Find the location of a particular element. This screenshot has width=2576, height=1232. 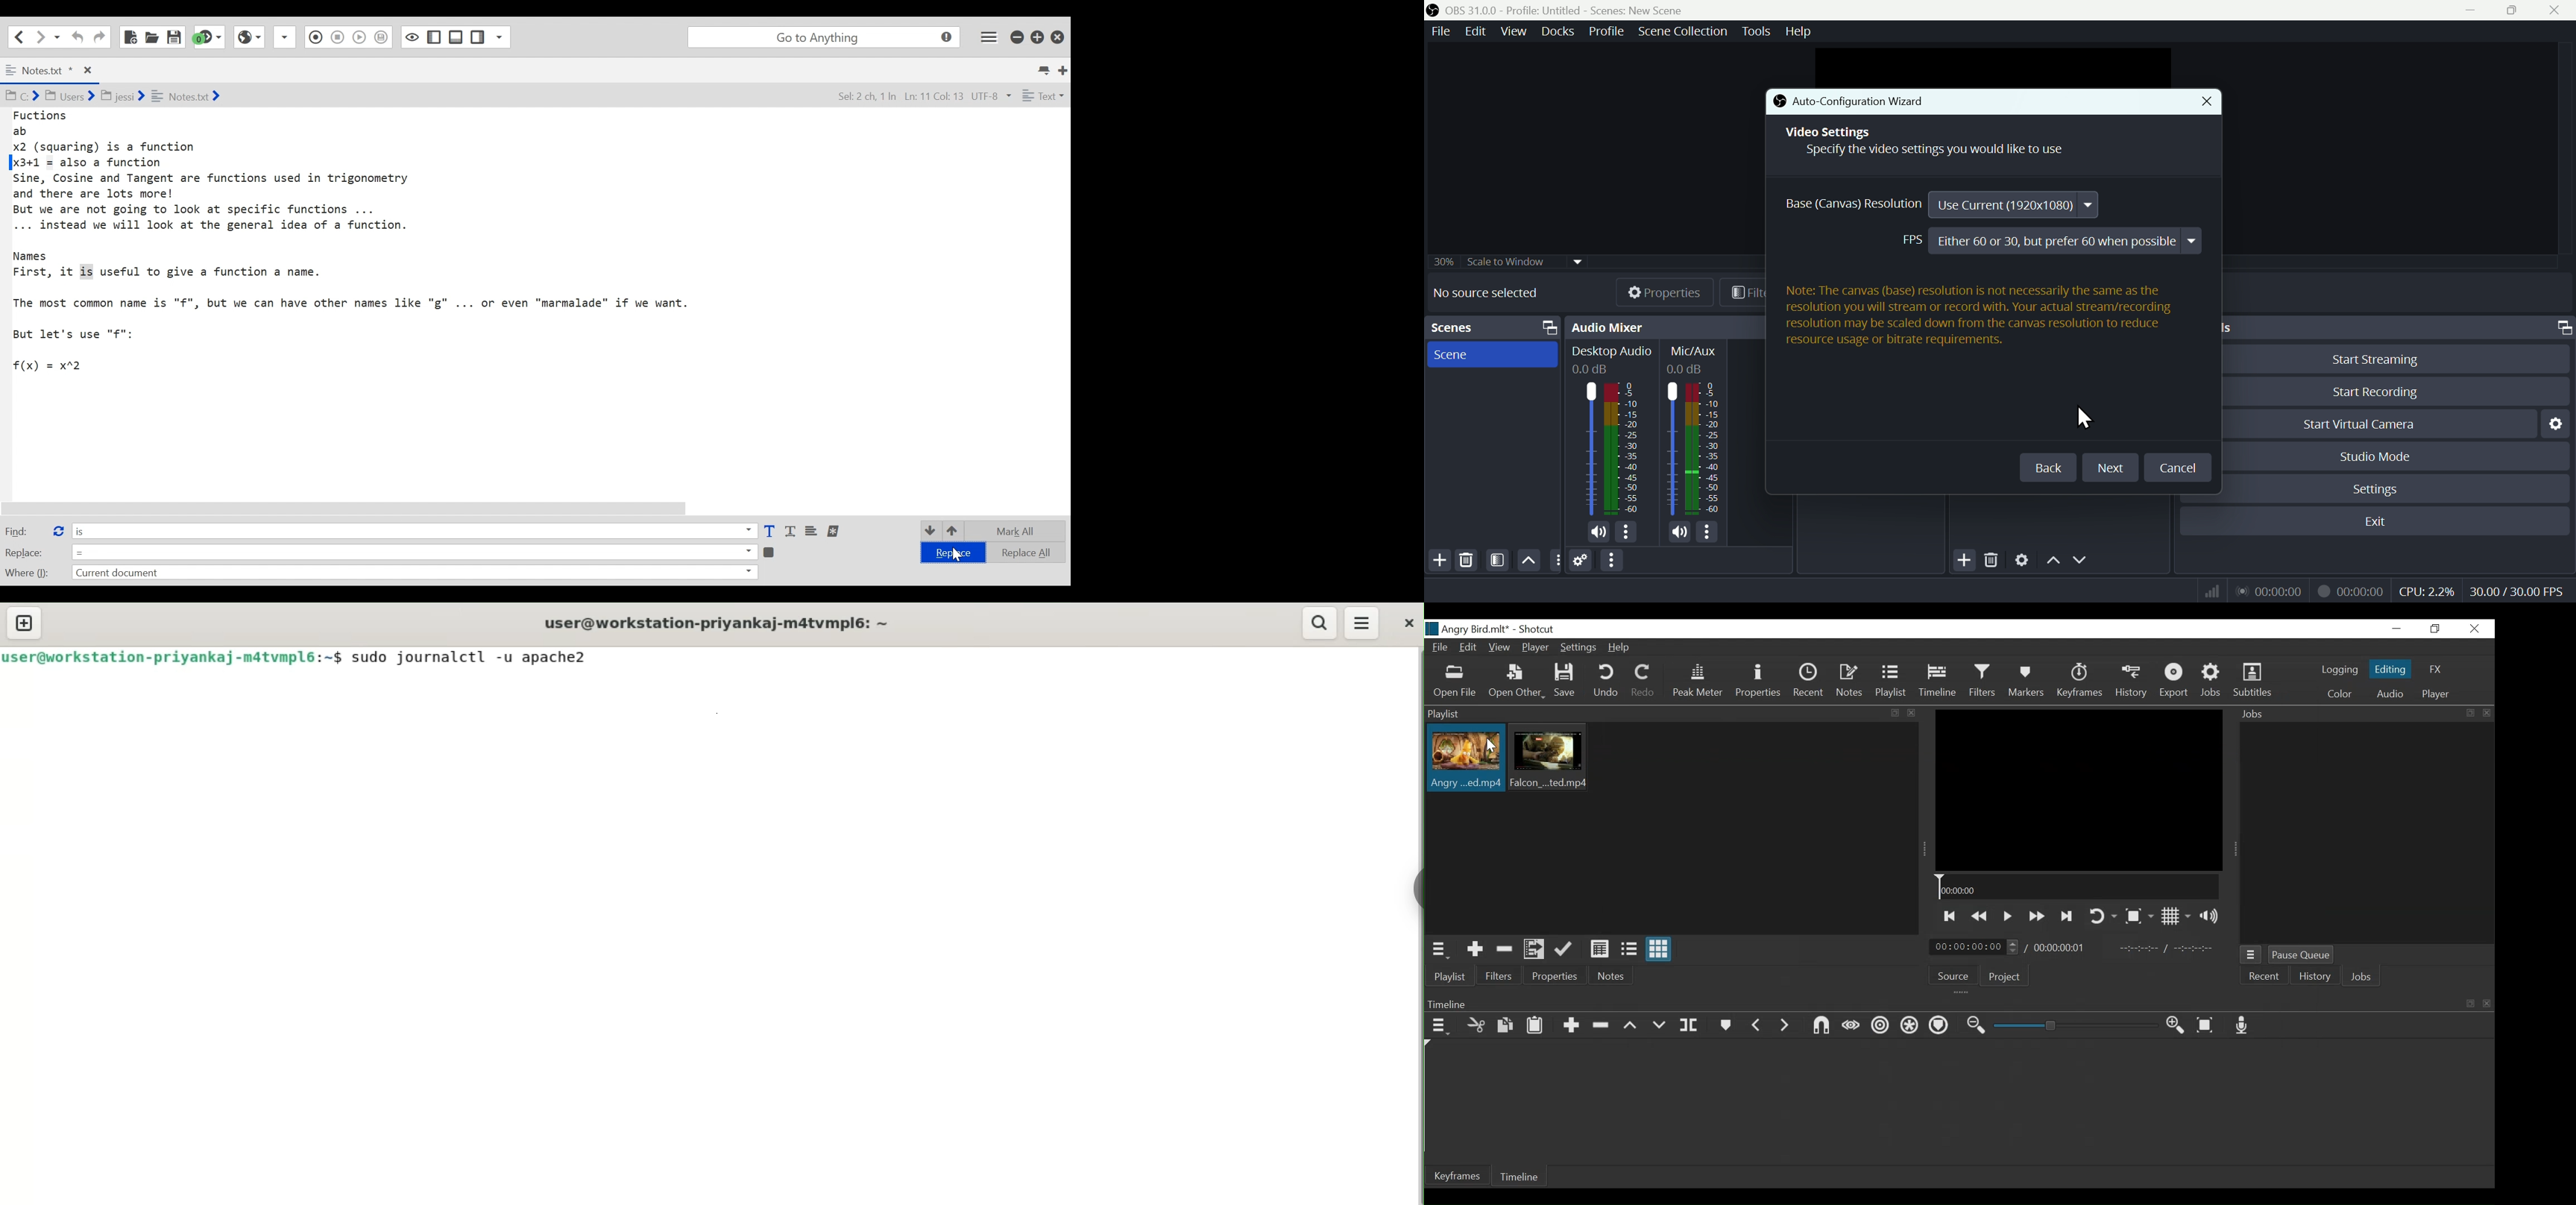

FPS is located at coordinates (1910, 241).